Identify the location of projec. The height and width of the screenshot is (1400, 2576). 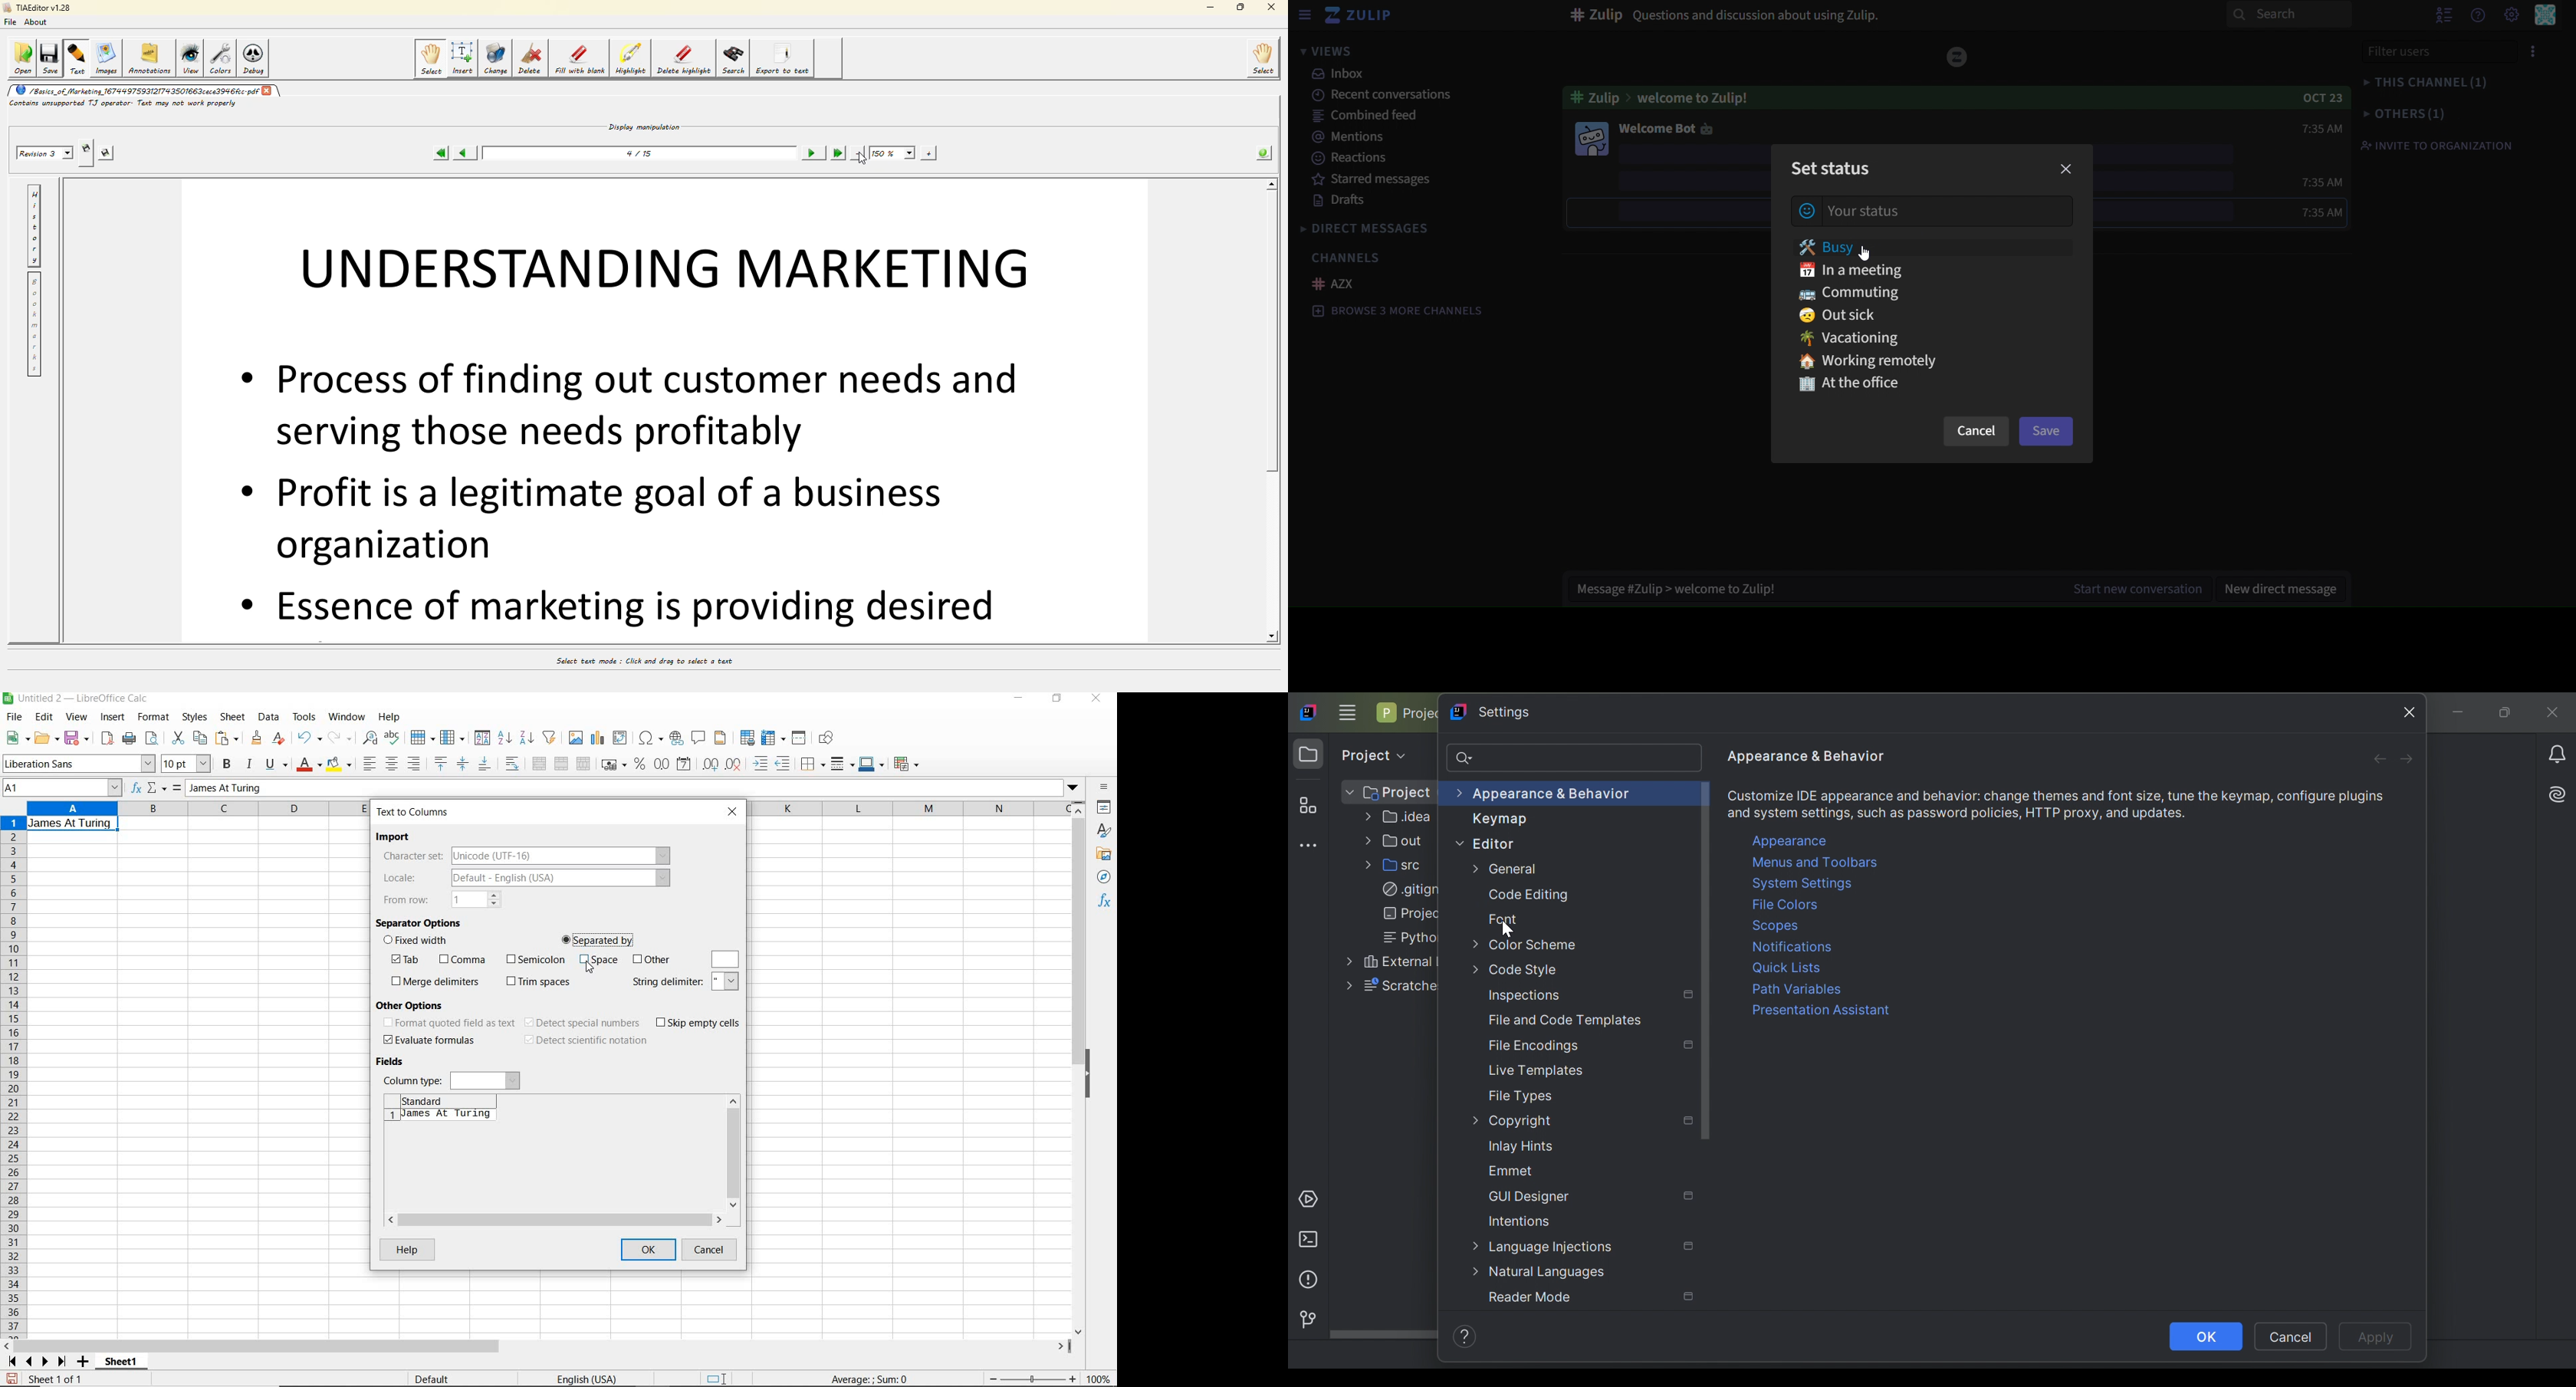
(1407, 913).